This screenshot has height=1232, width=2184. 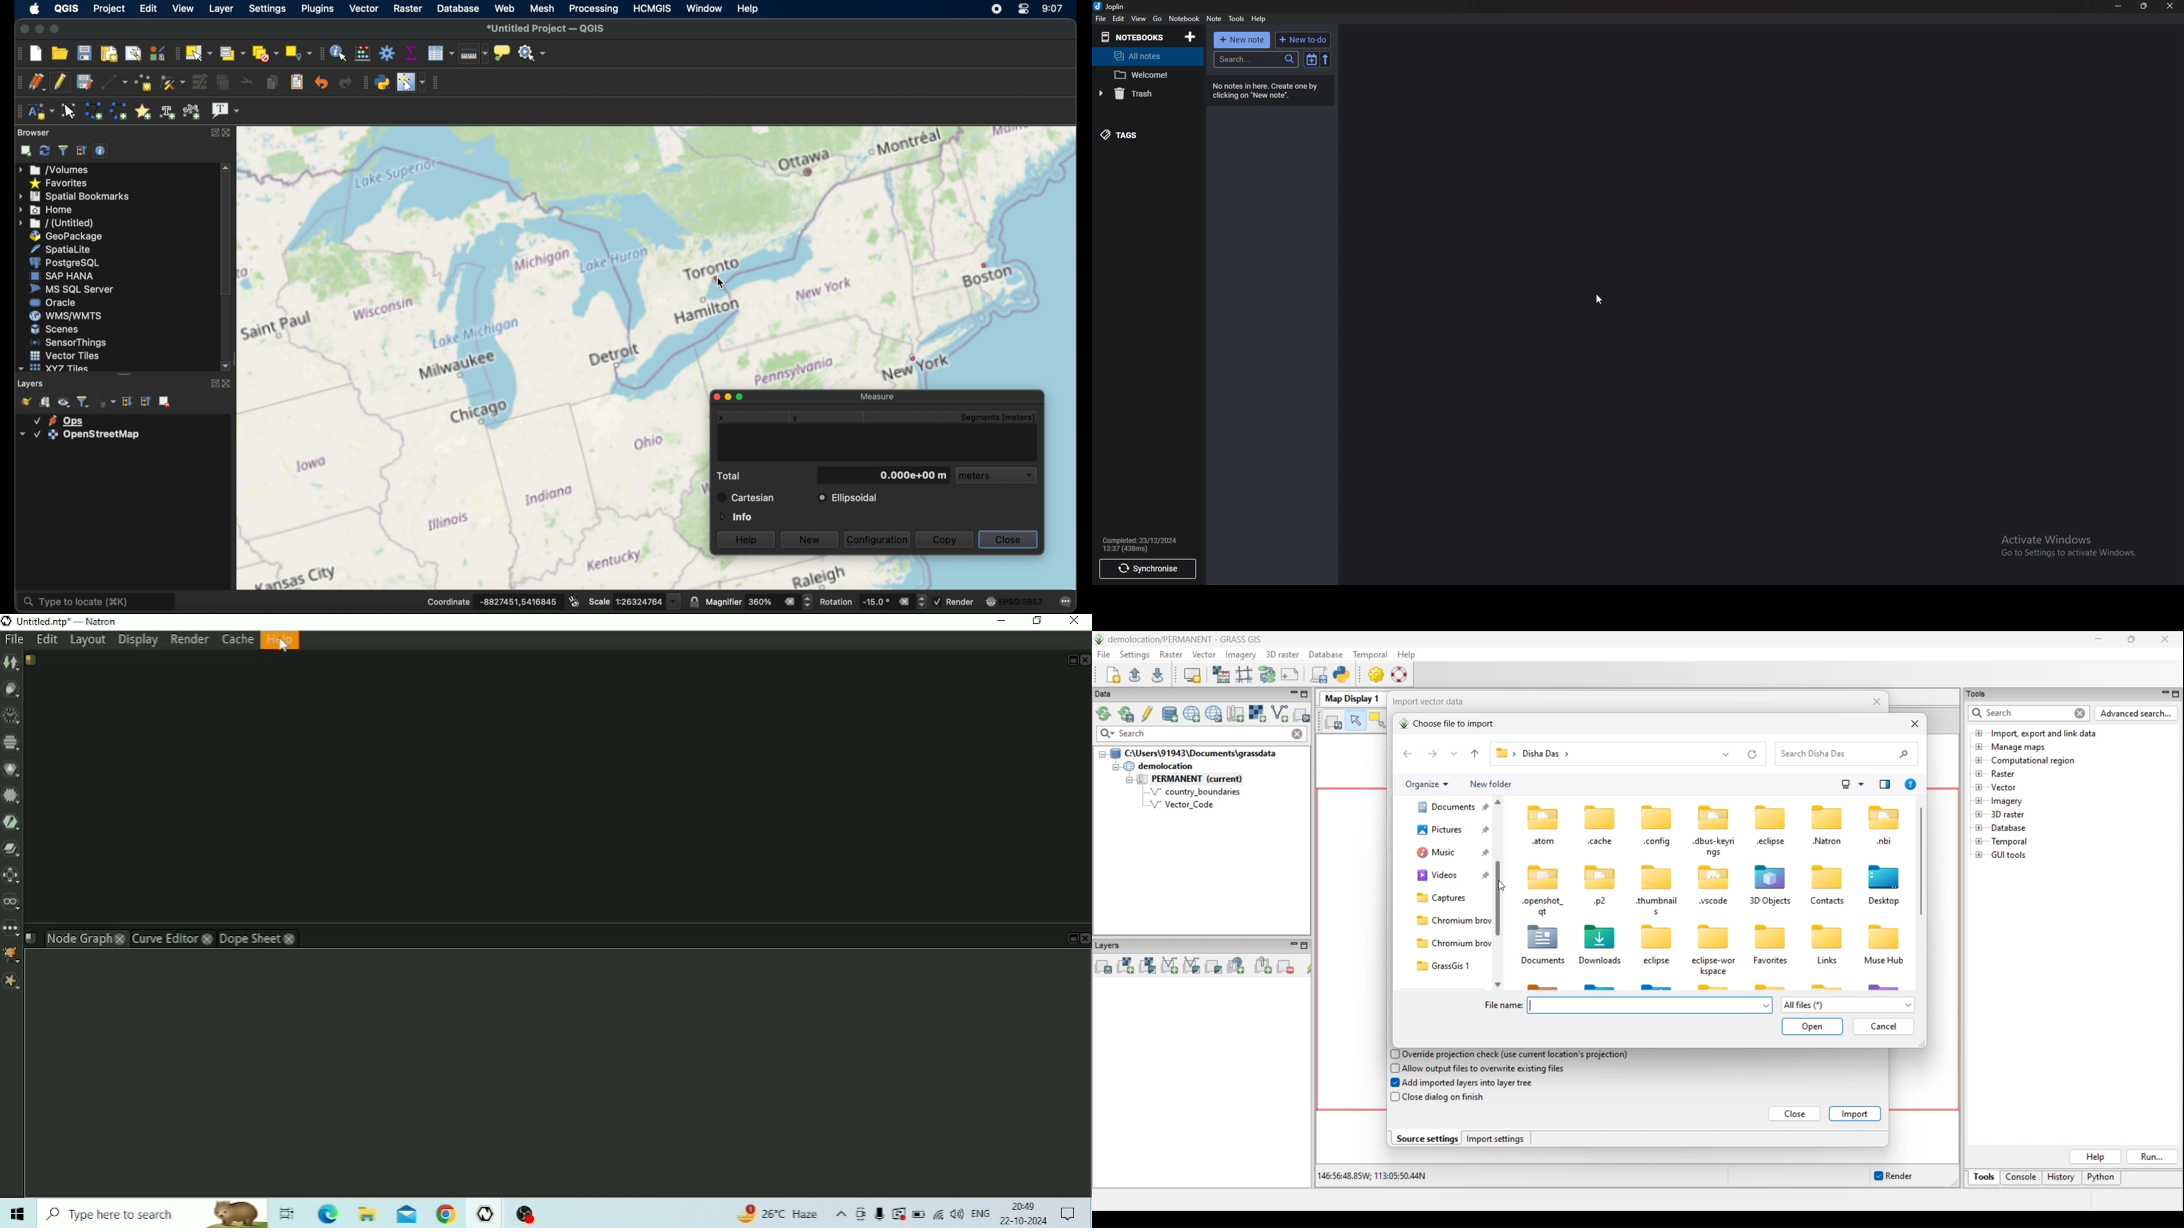 What do you see at coordinates (412, 82) in the screenshot?
I see `switches mouse cursor to configurable position` at bounding box center [412, 82].